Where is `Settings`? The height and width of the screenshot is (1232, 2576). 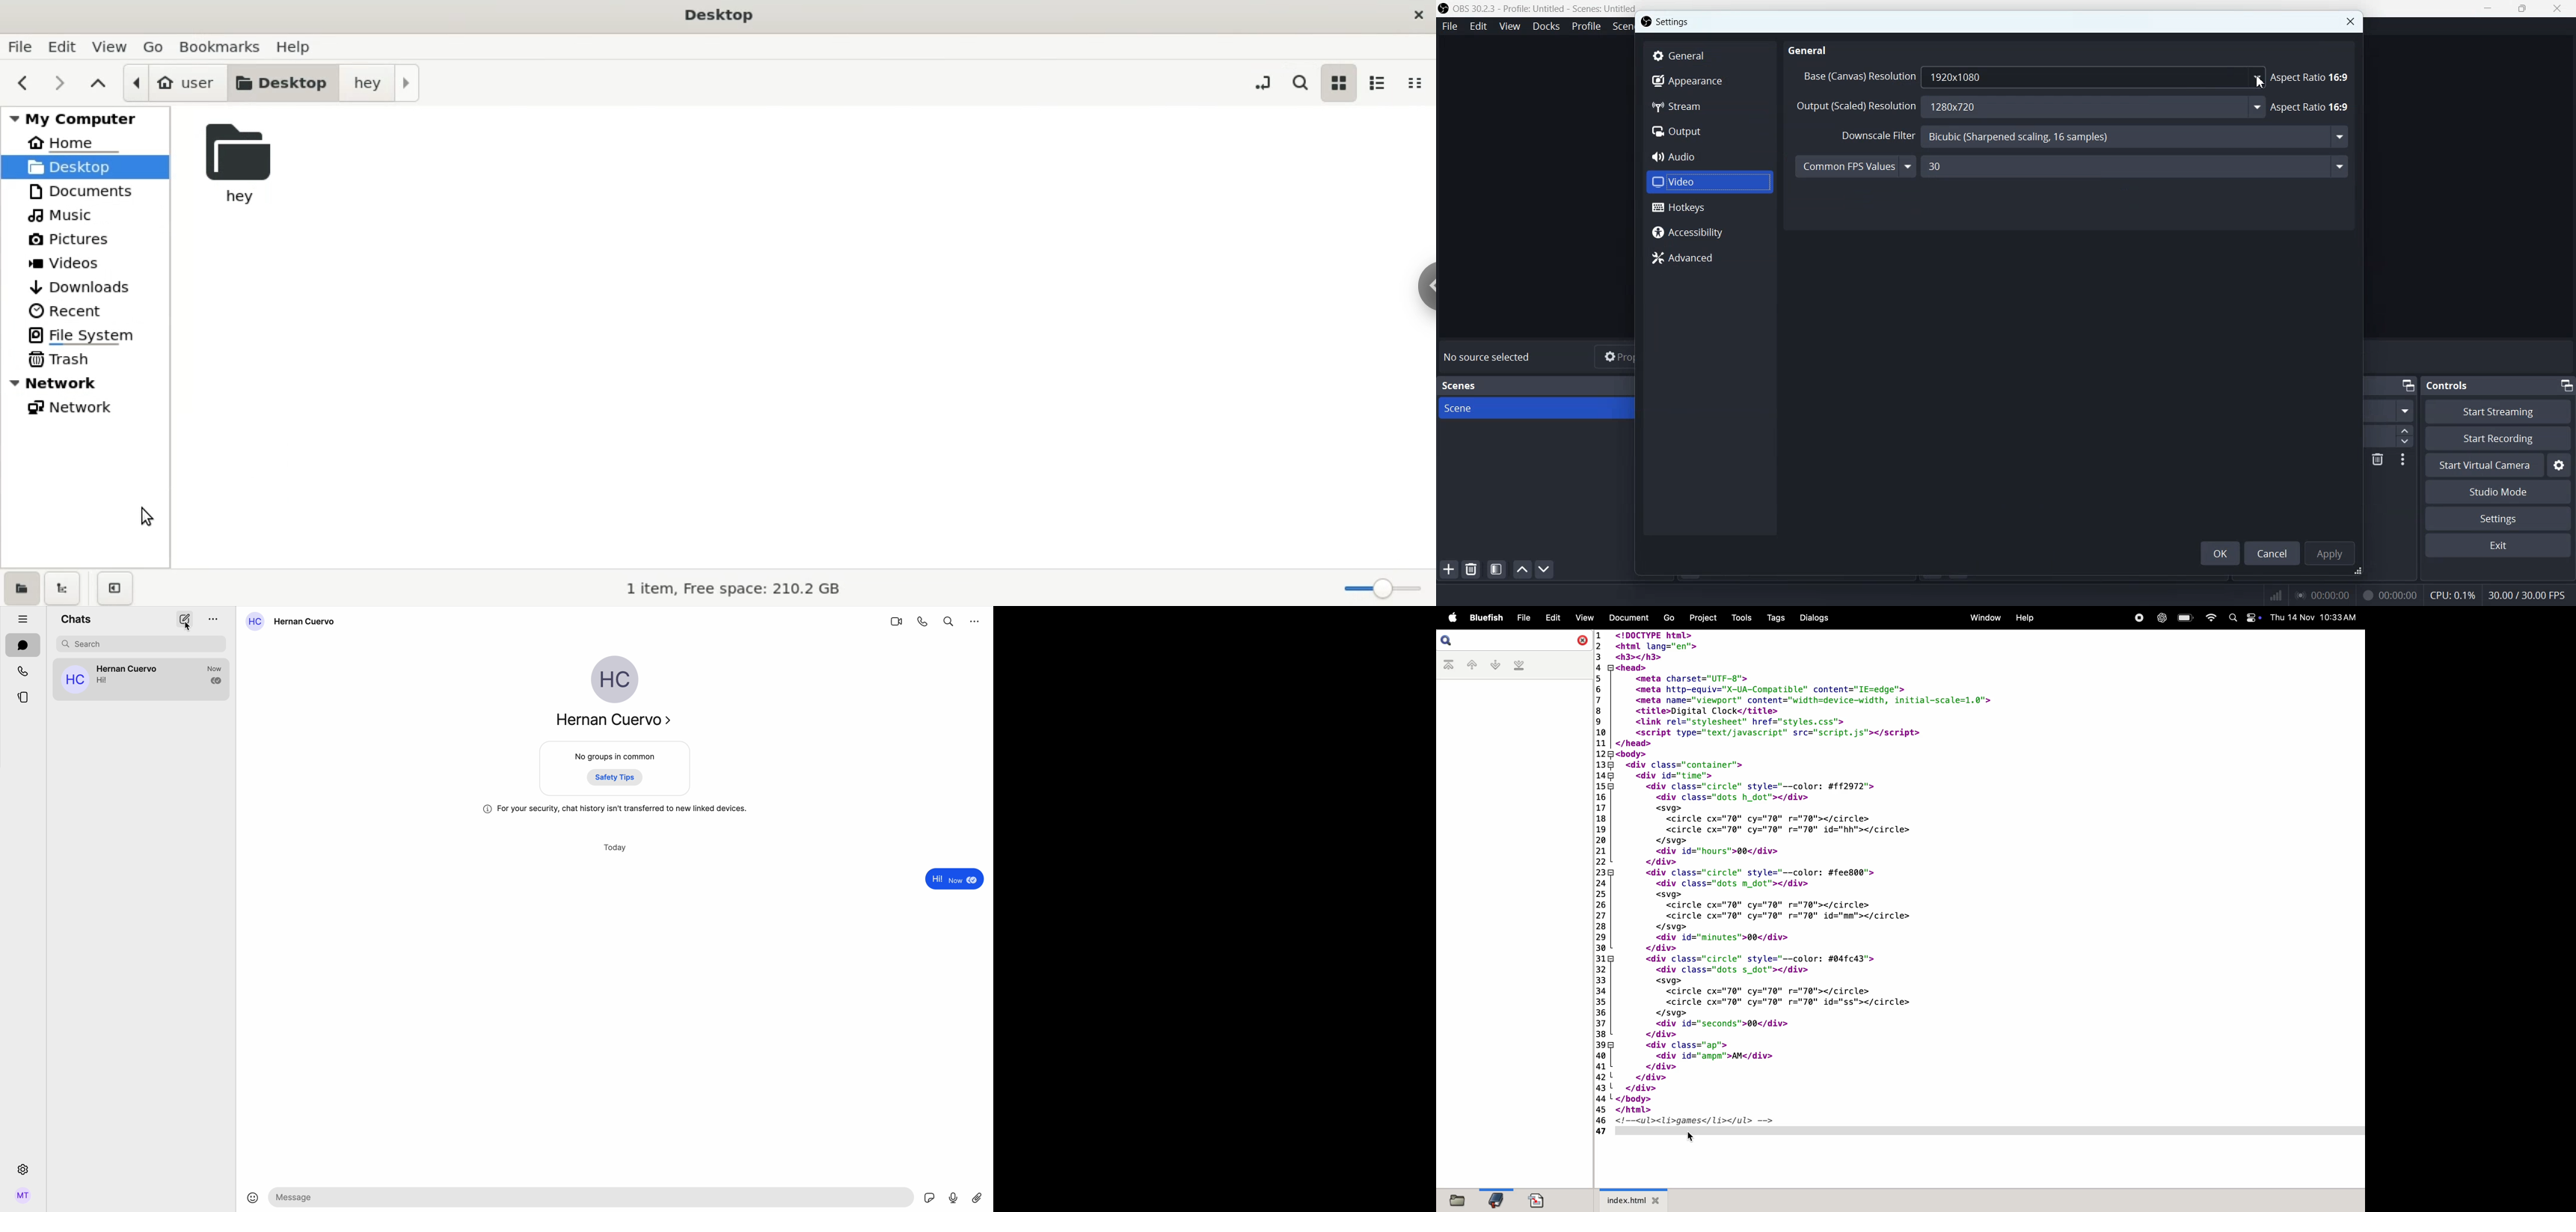
Settings is located at coordinates (2560, 466).